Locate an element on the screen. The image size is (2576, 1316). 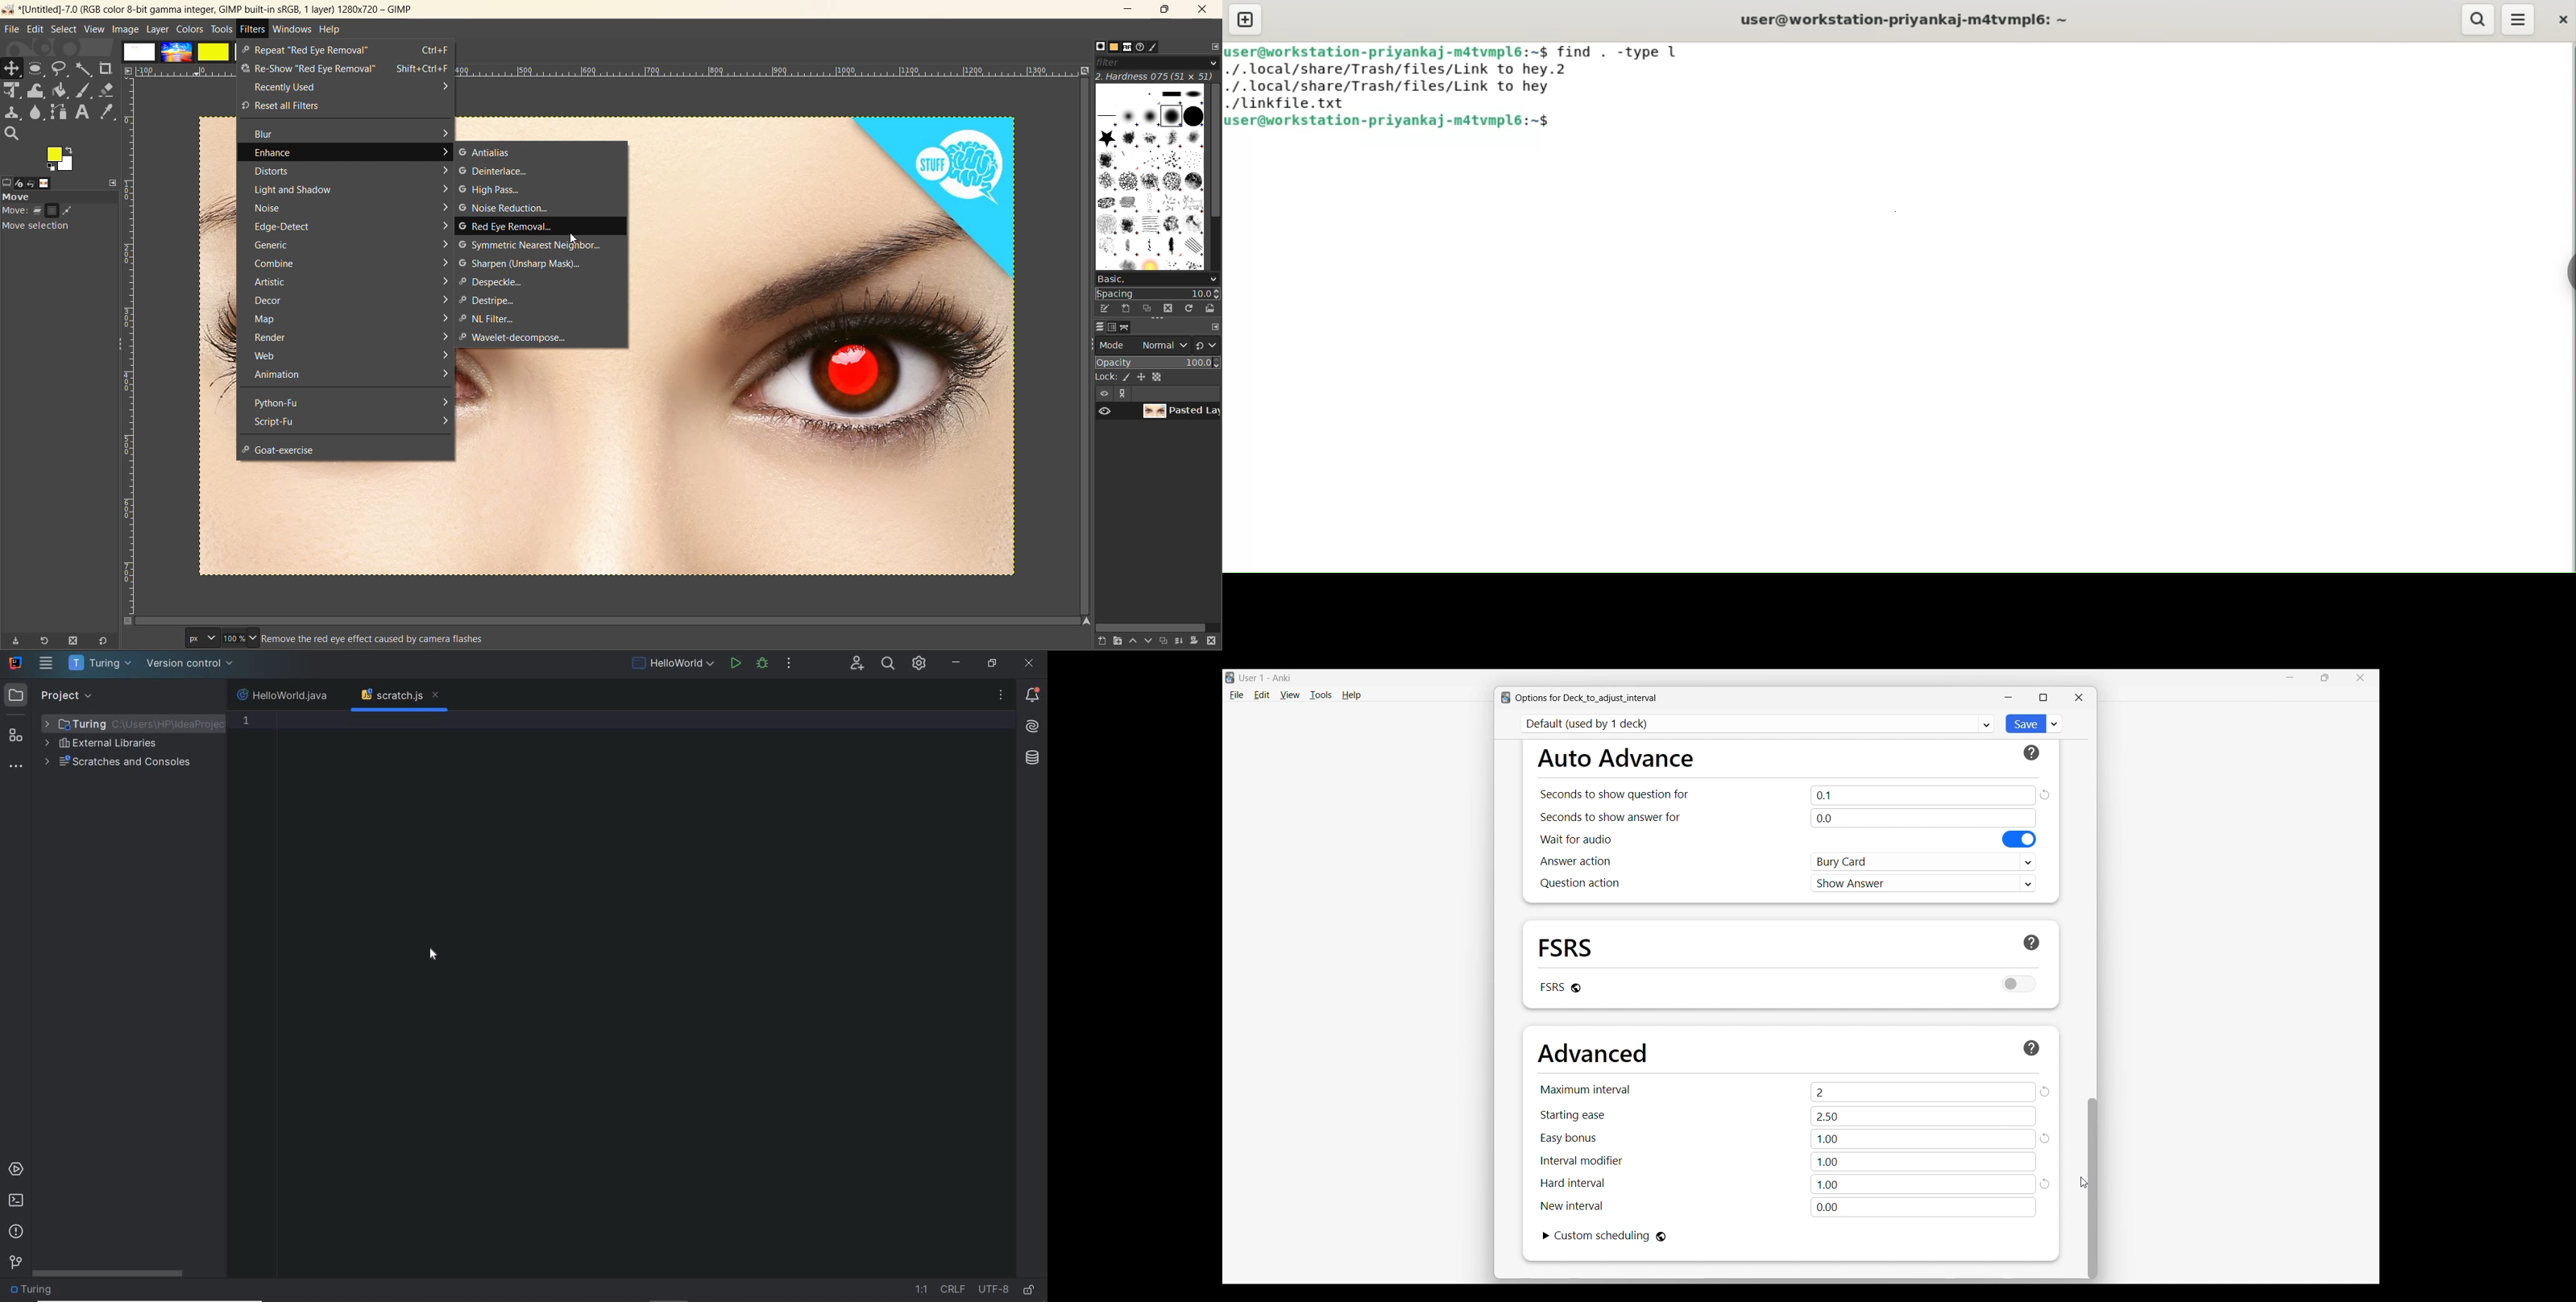
delete this layer is located at coordinates (1215, 644).